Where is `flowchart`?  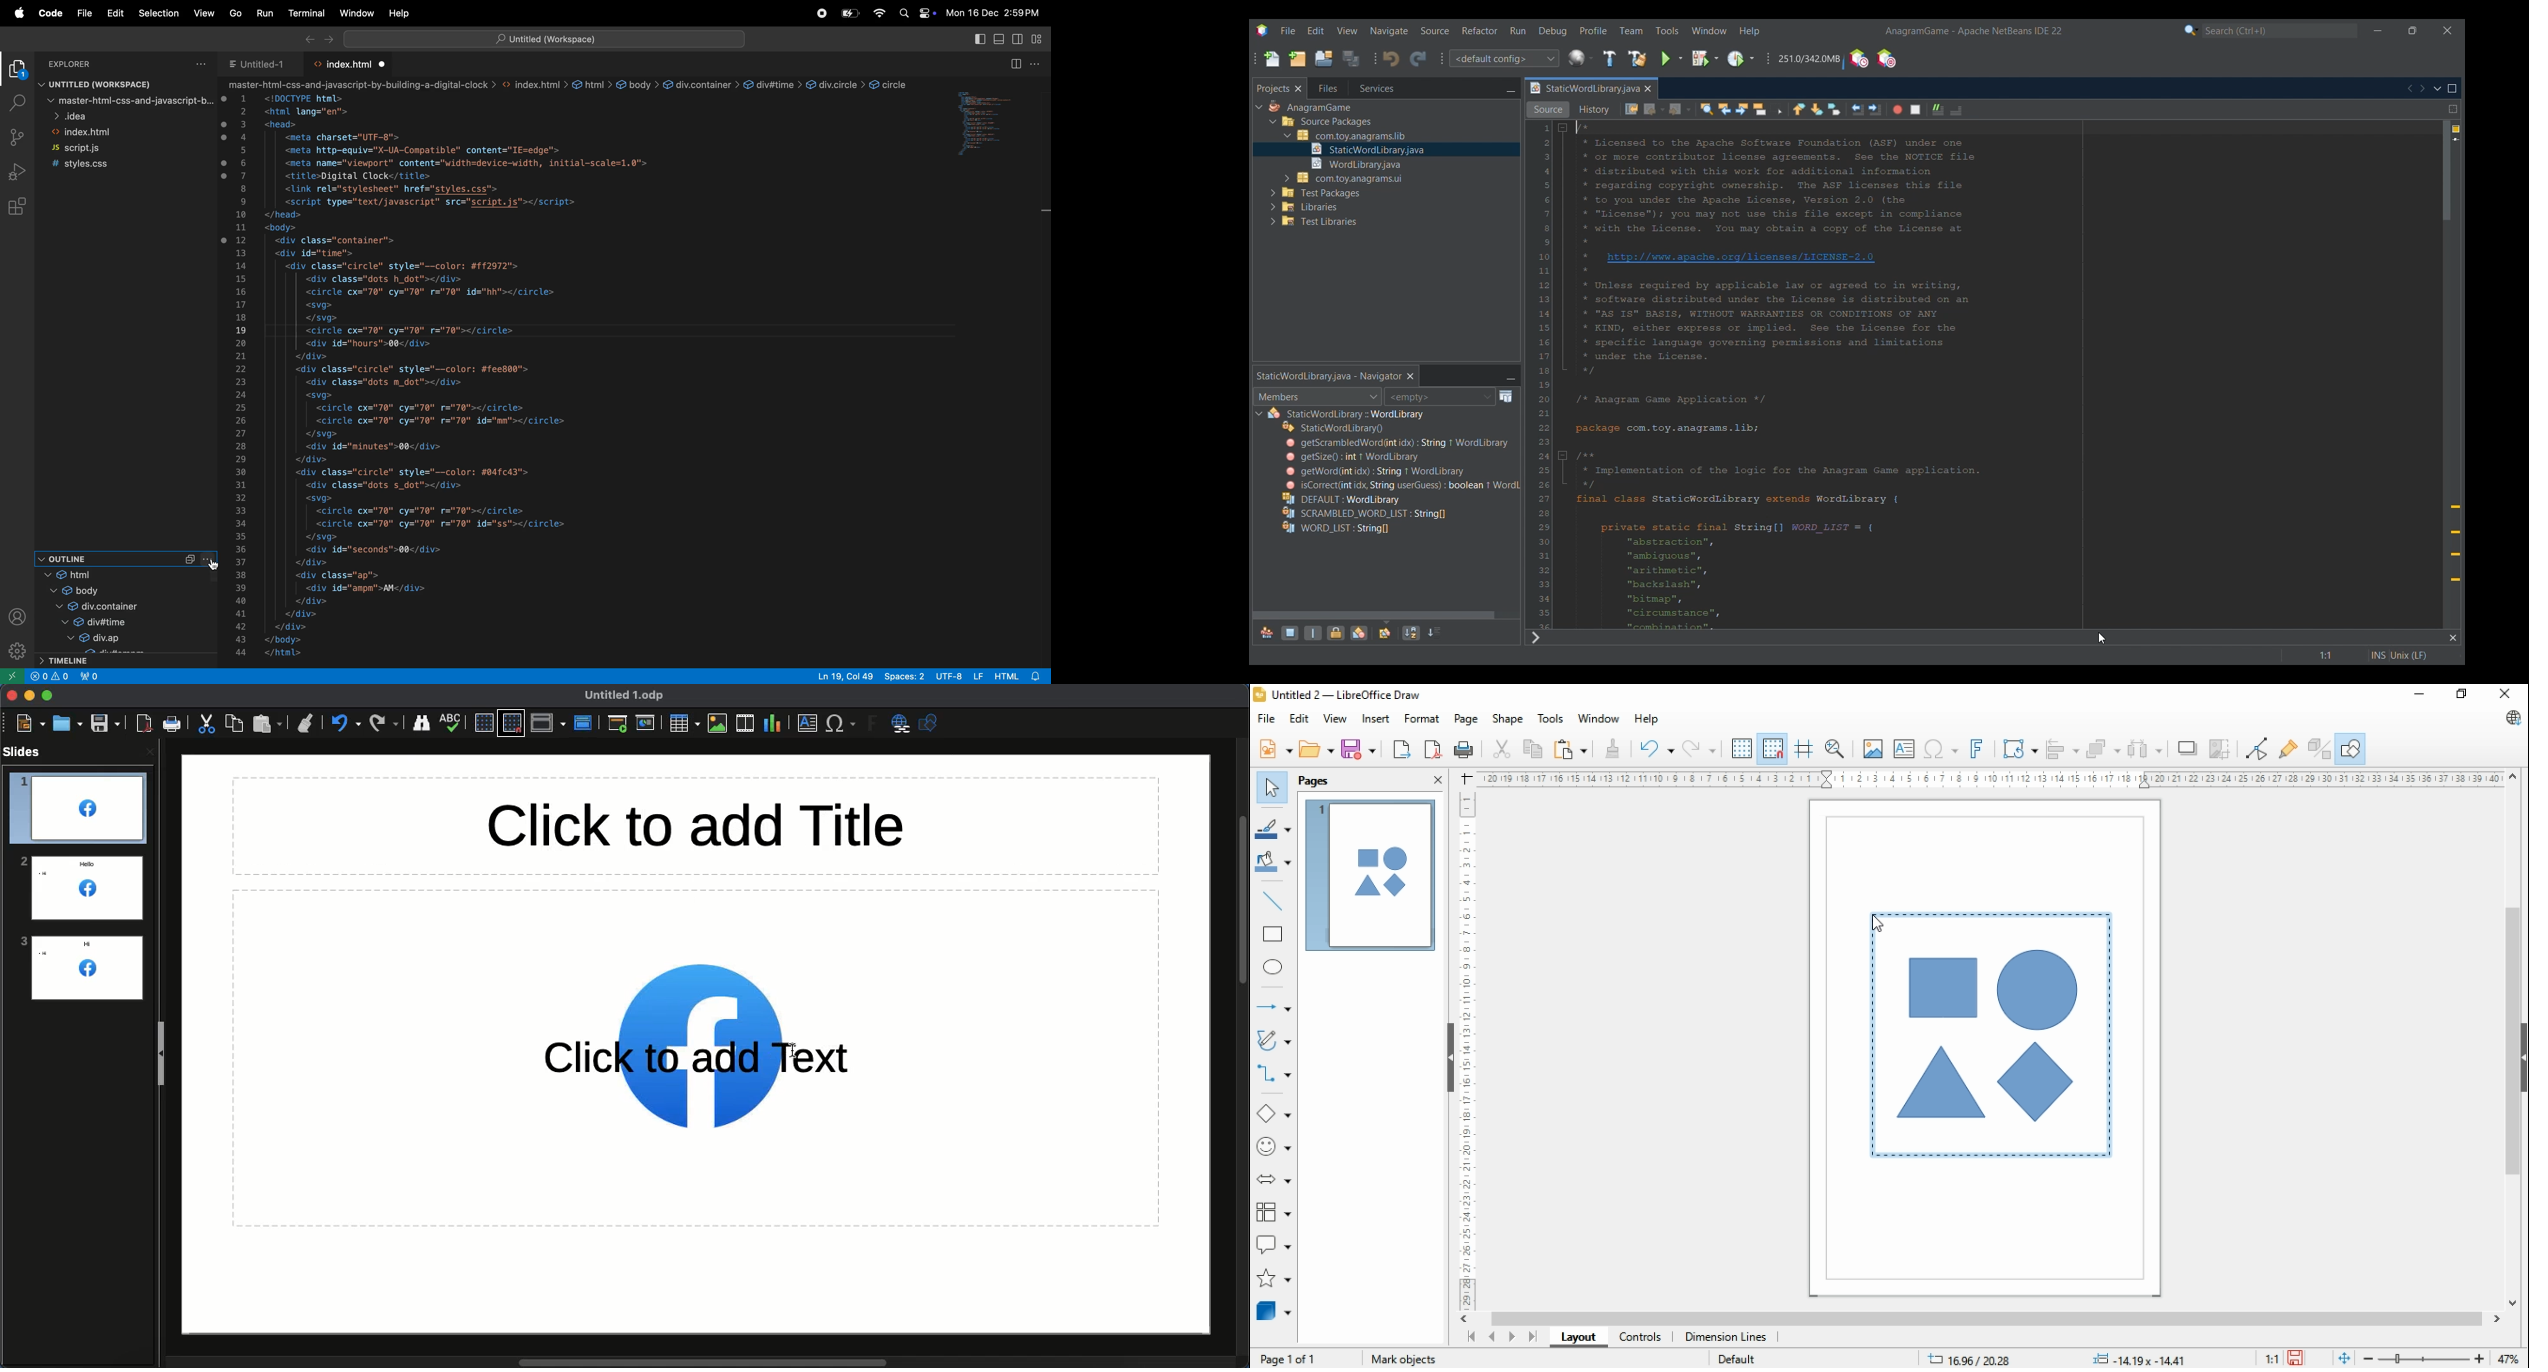 flowchart is located at coordinates (1273, 1212).